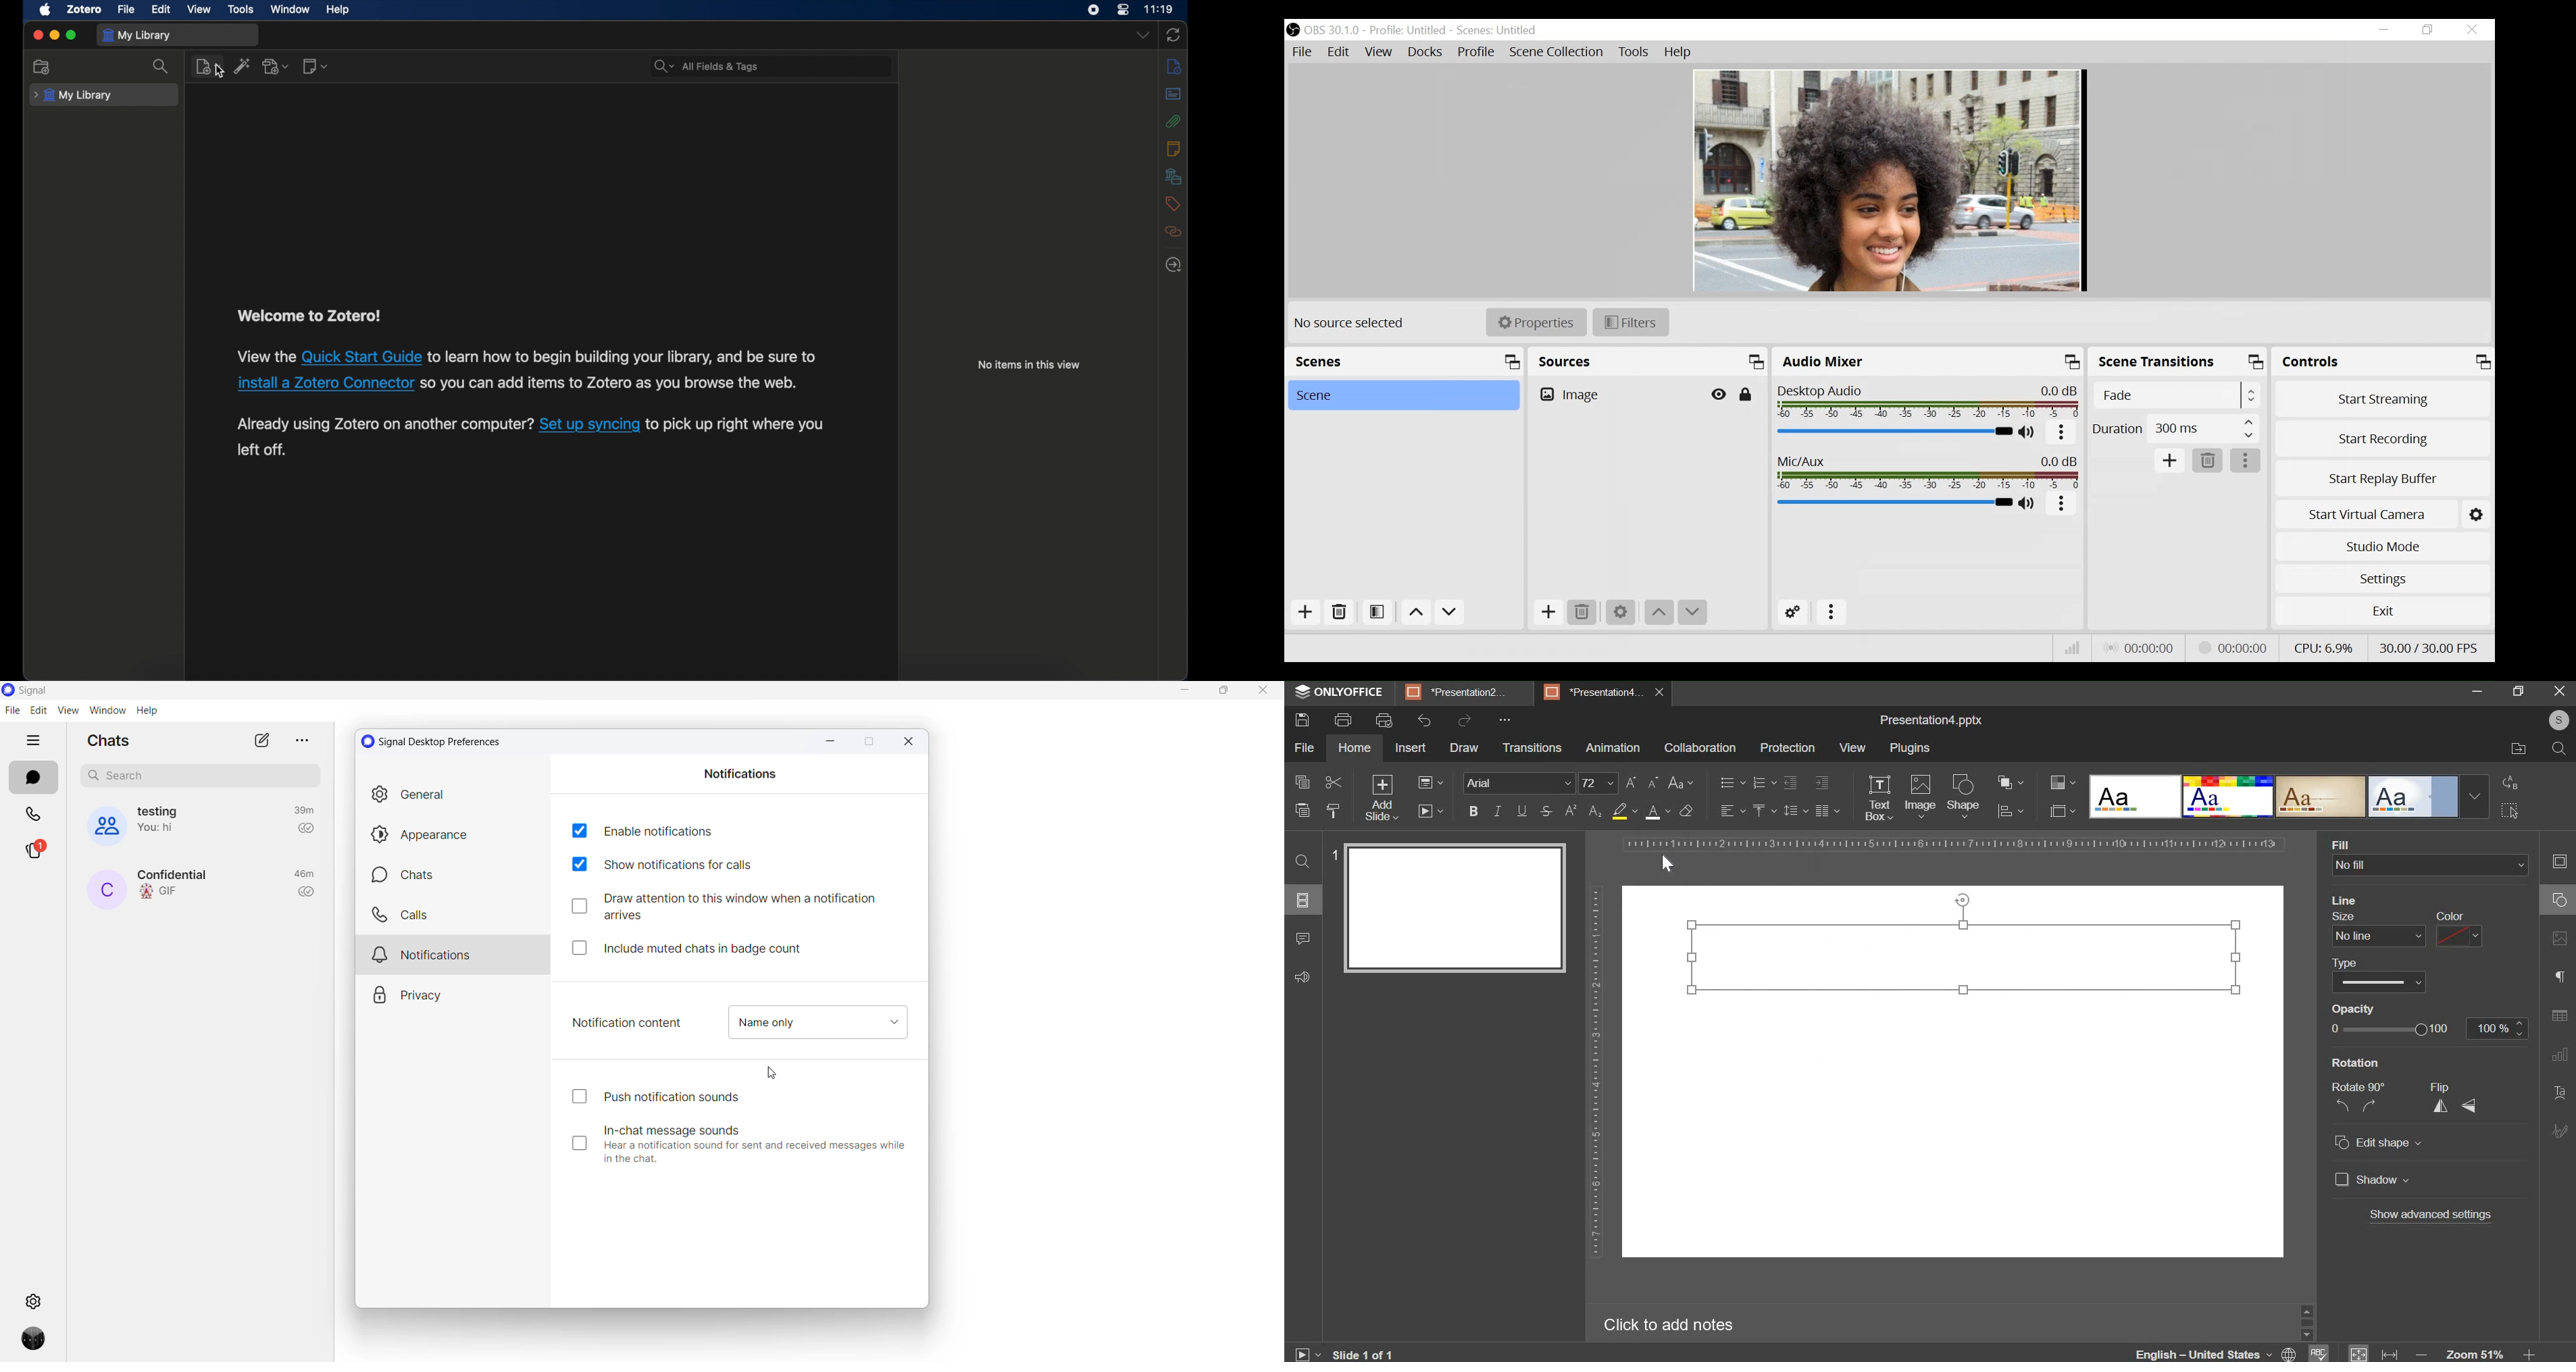 Image resolution: width=2576 pixels, height=1372 pixels. What do you see at coordinates (2471, 30) in the screenshot?
I see `Close` at bounding box center [2471, 30].